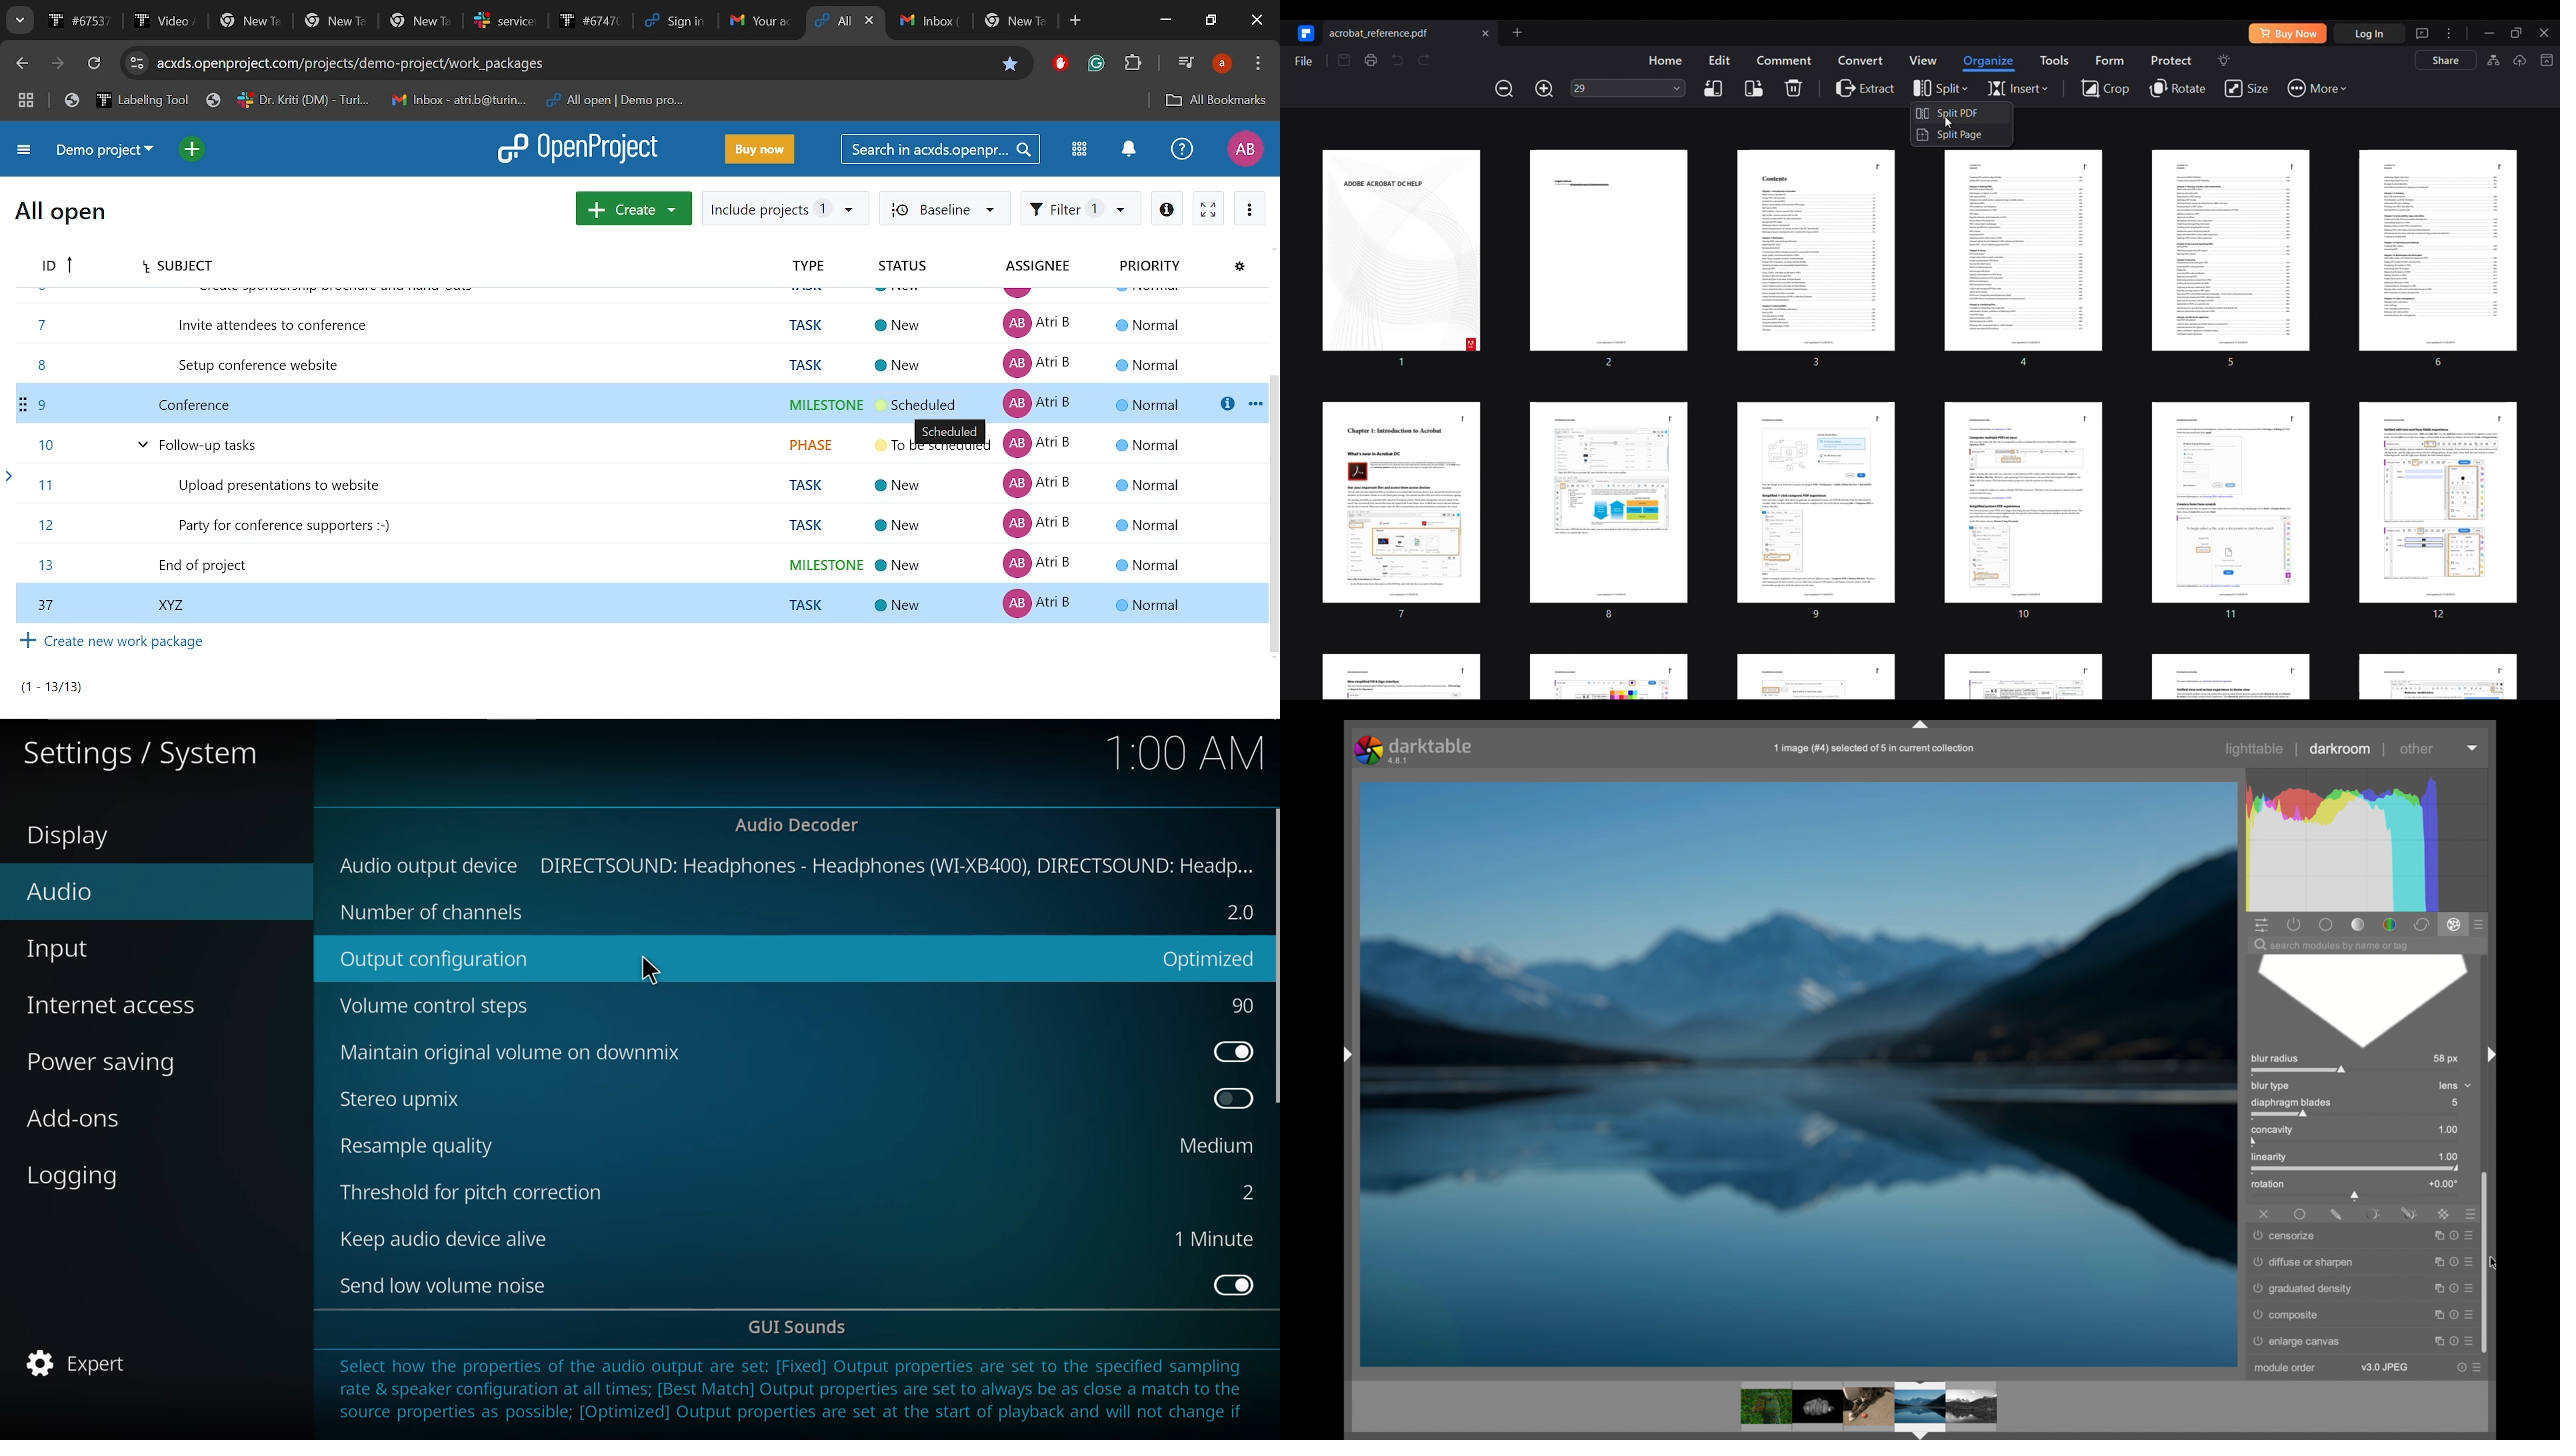  What do you see at coordinates (2301, 1063) in the screenshot?
I see `blur radius` at bounding box center [2301, 1063].